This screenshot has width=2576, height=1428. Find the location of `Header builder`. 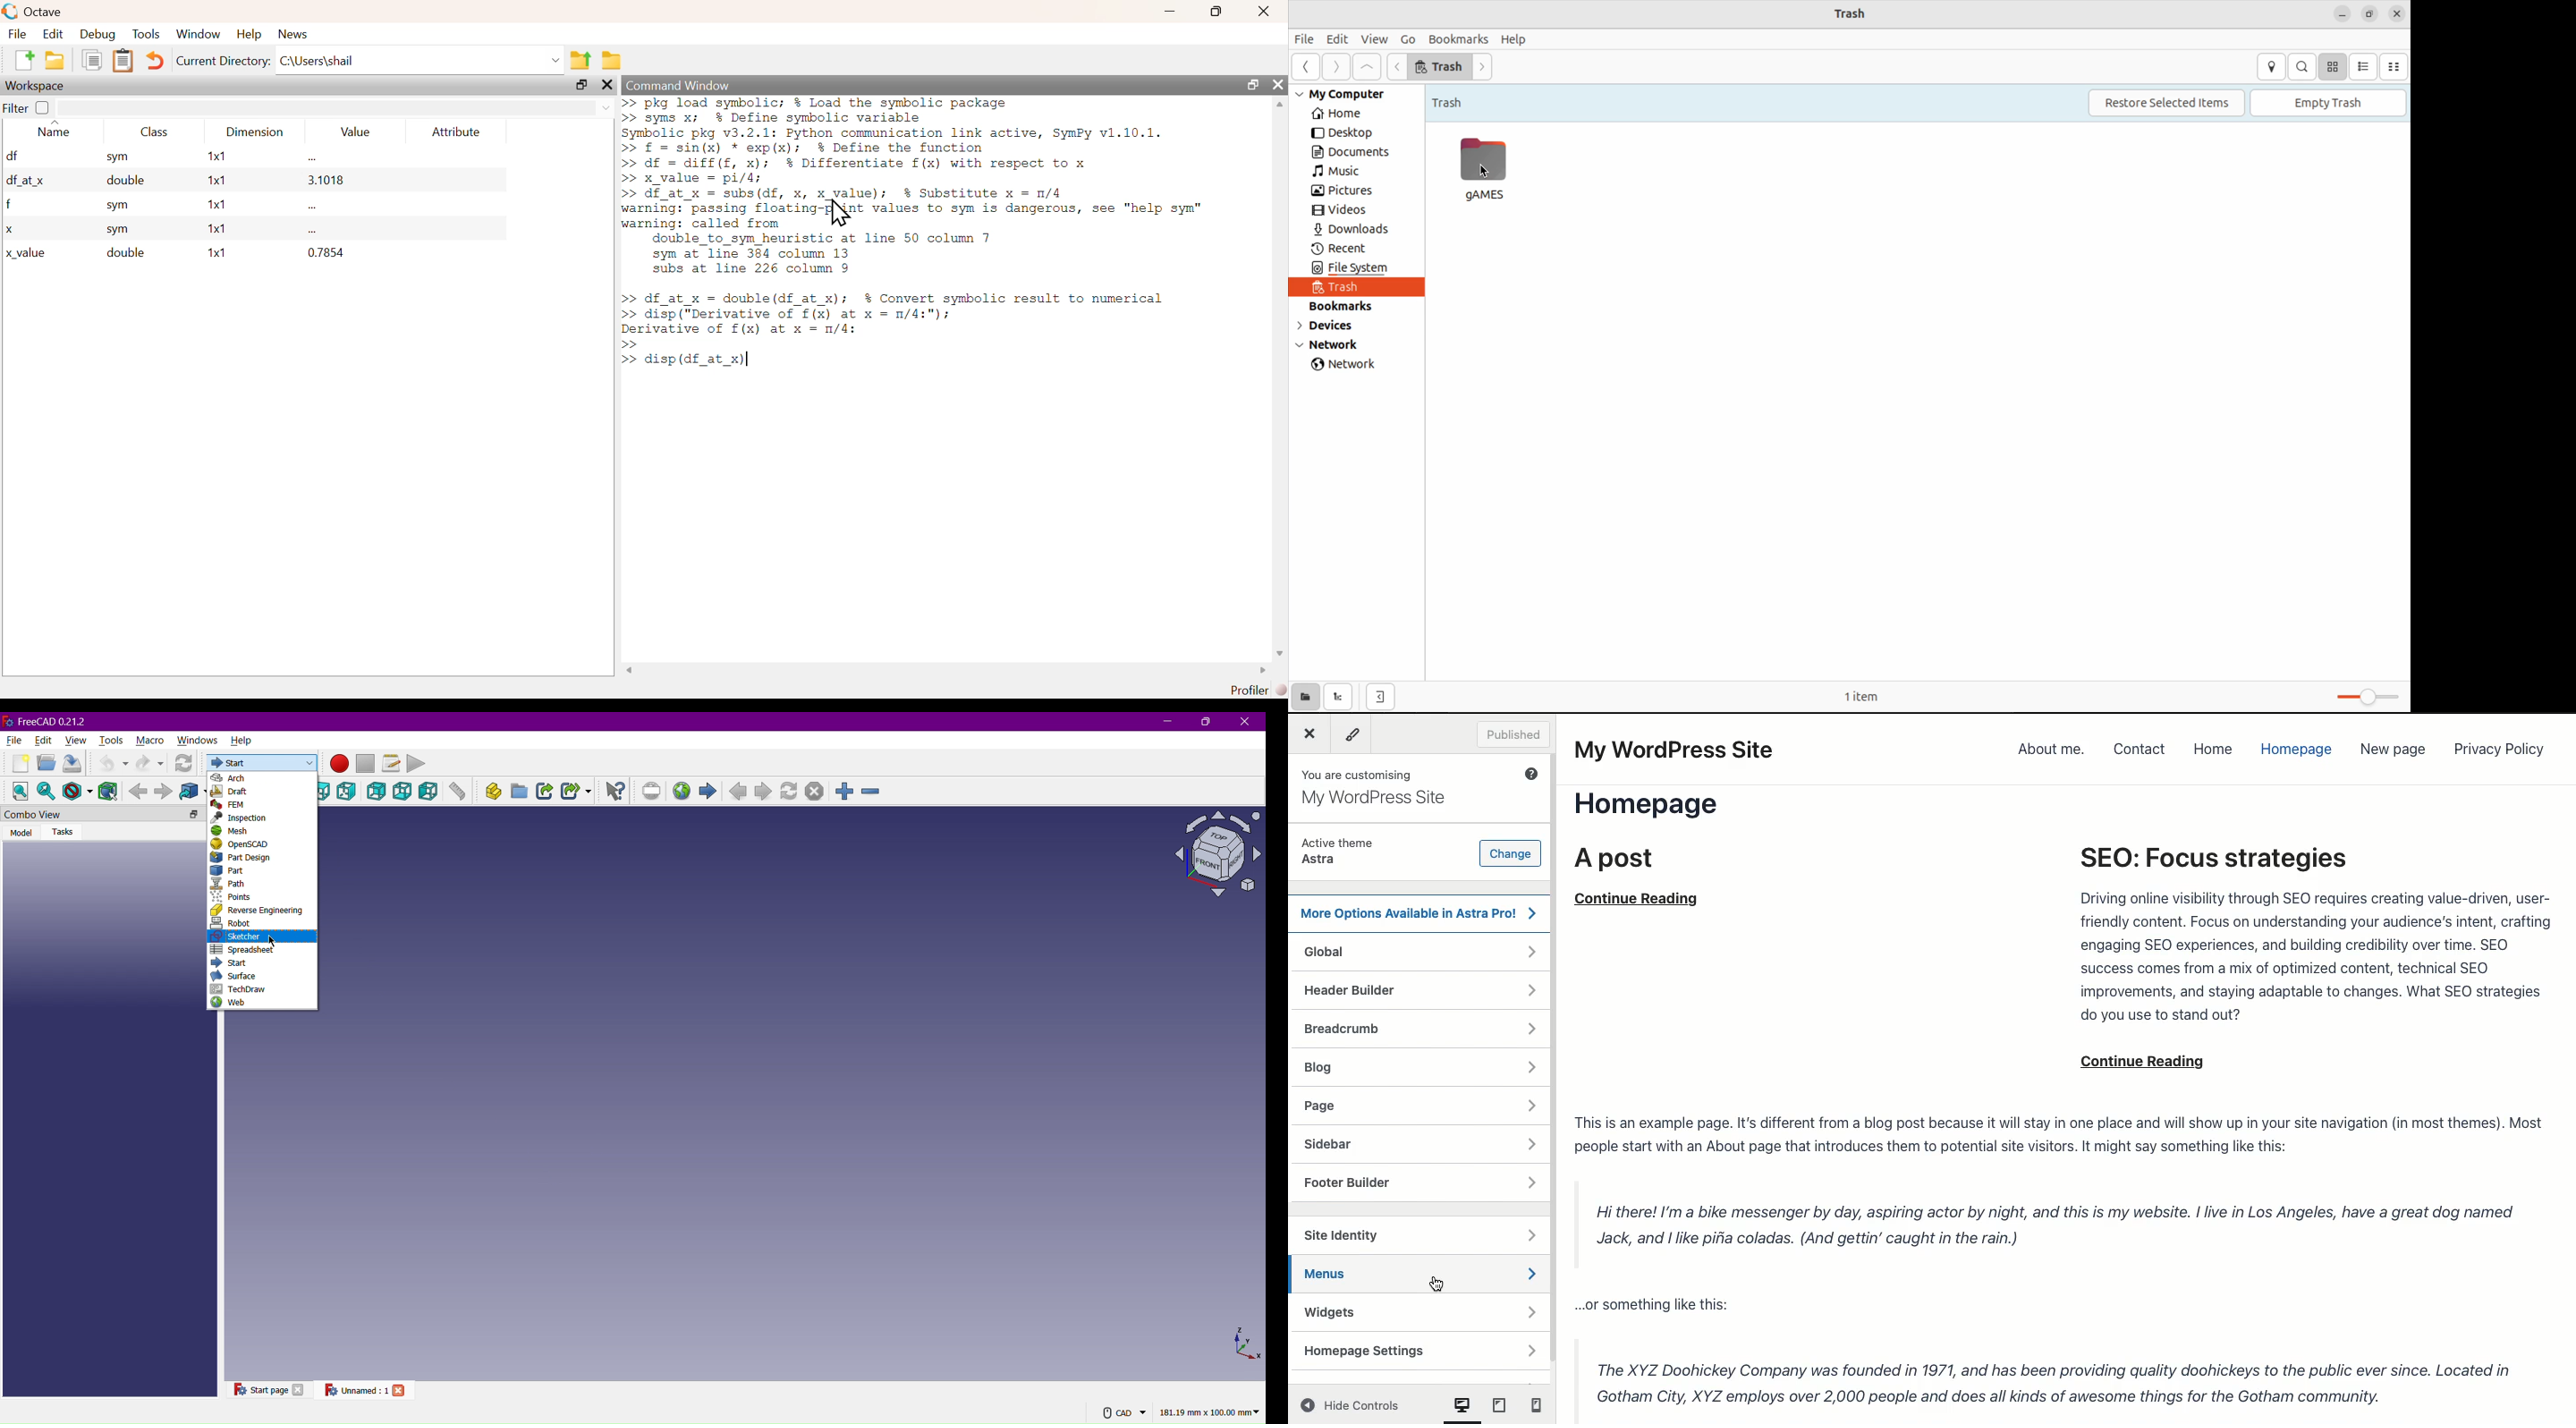

Header builder is located at coordinates (1419, 988).